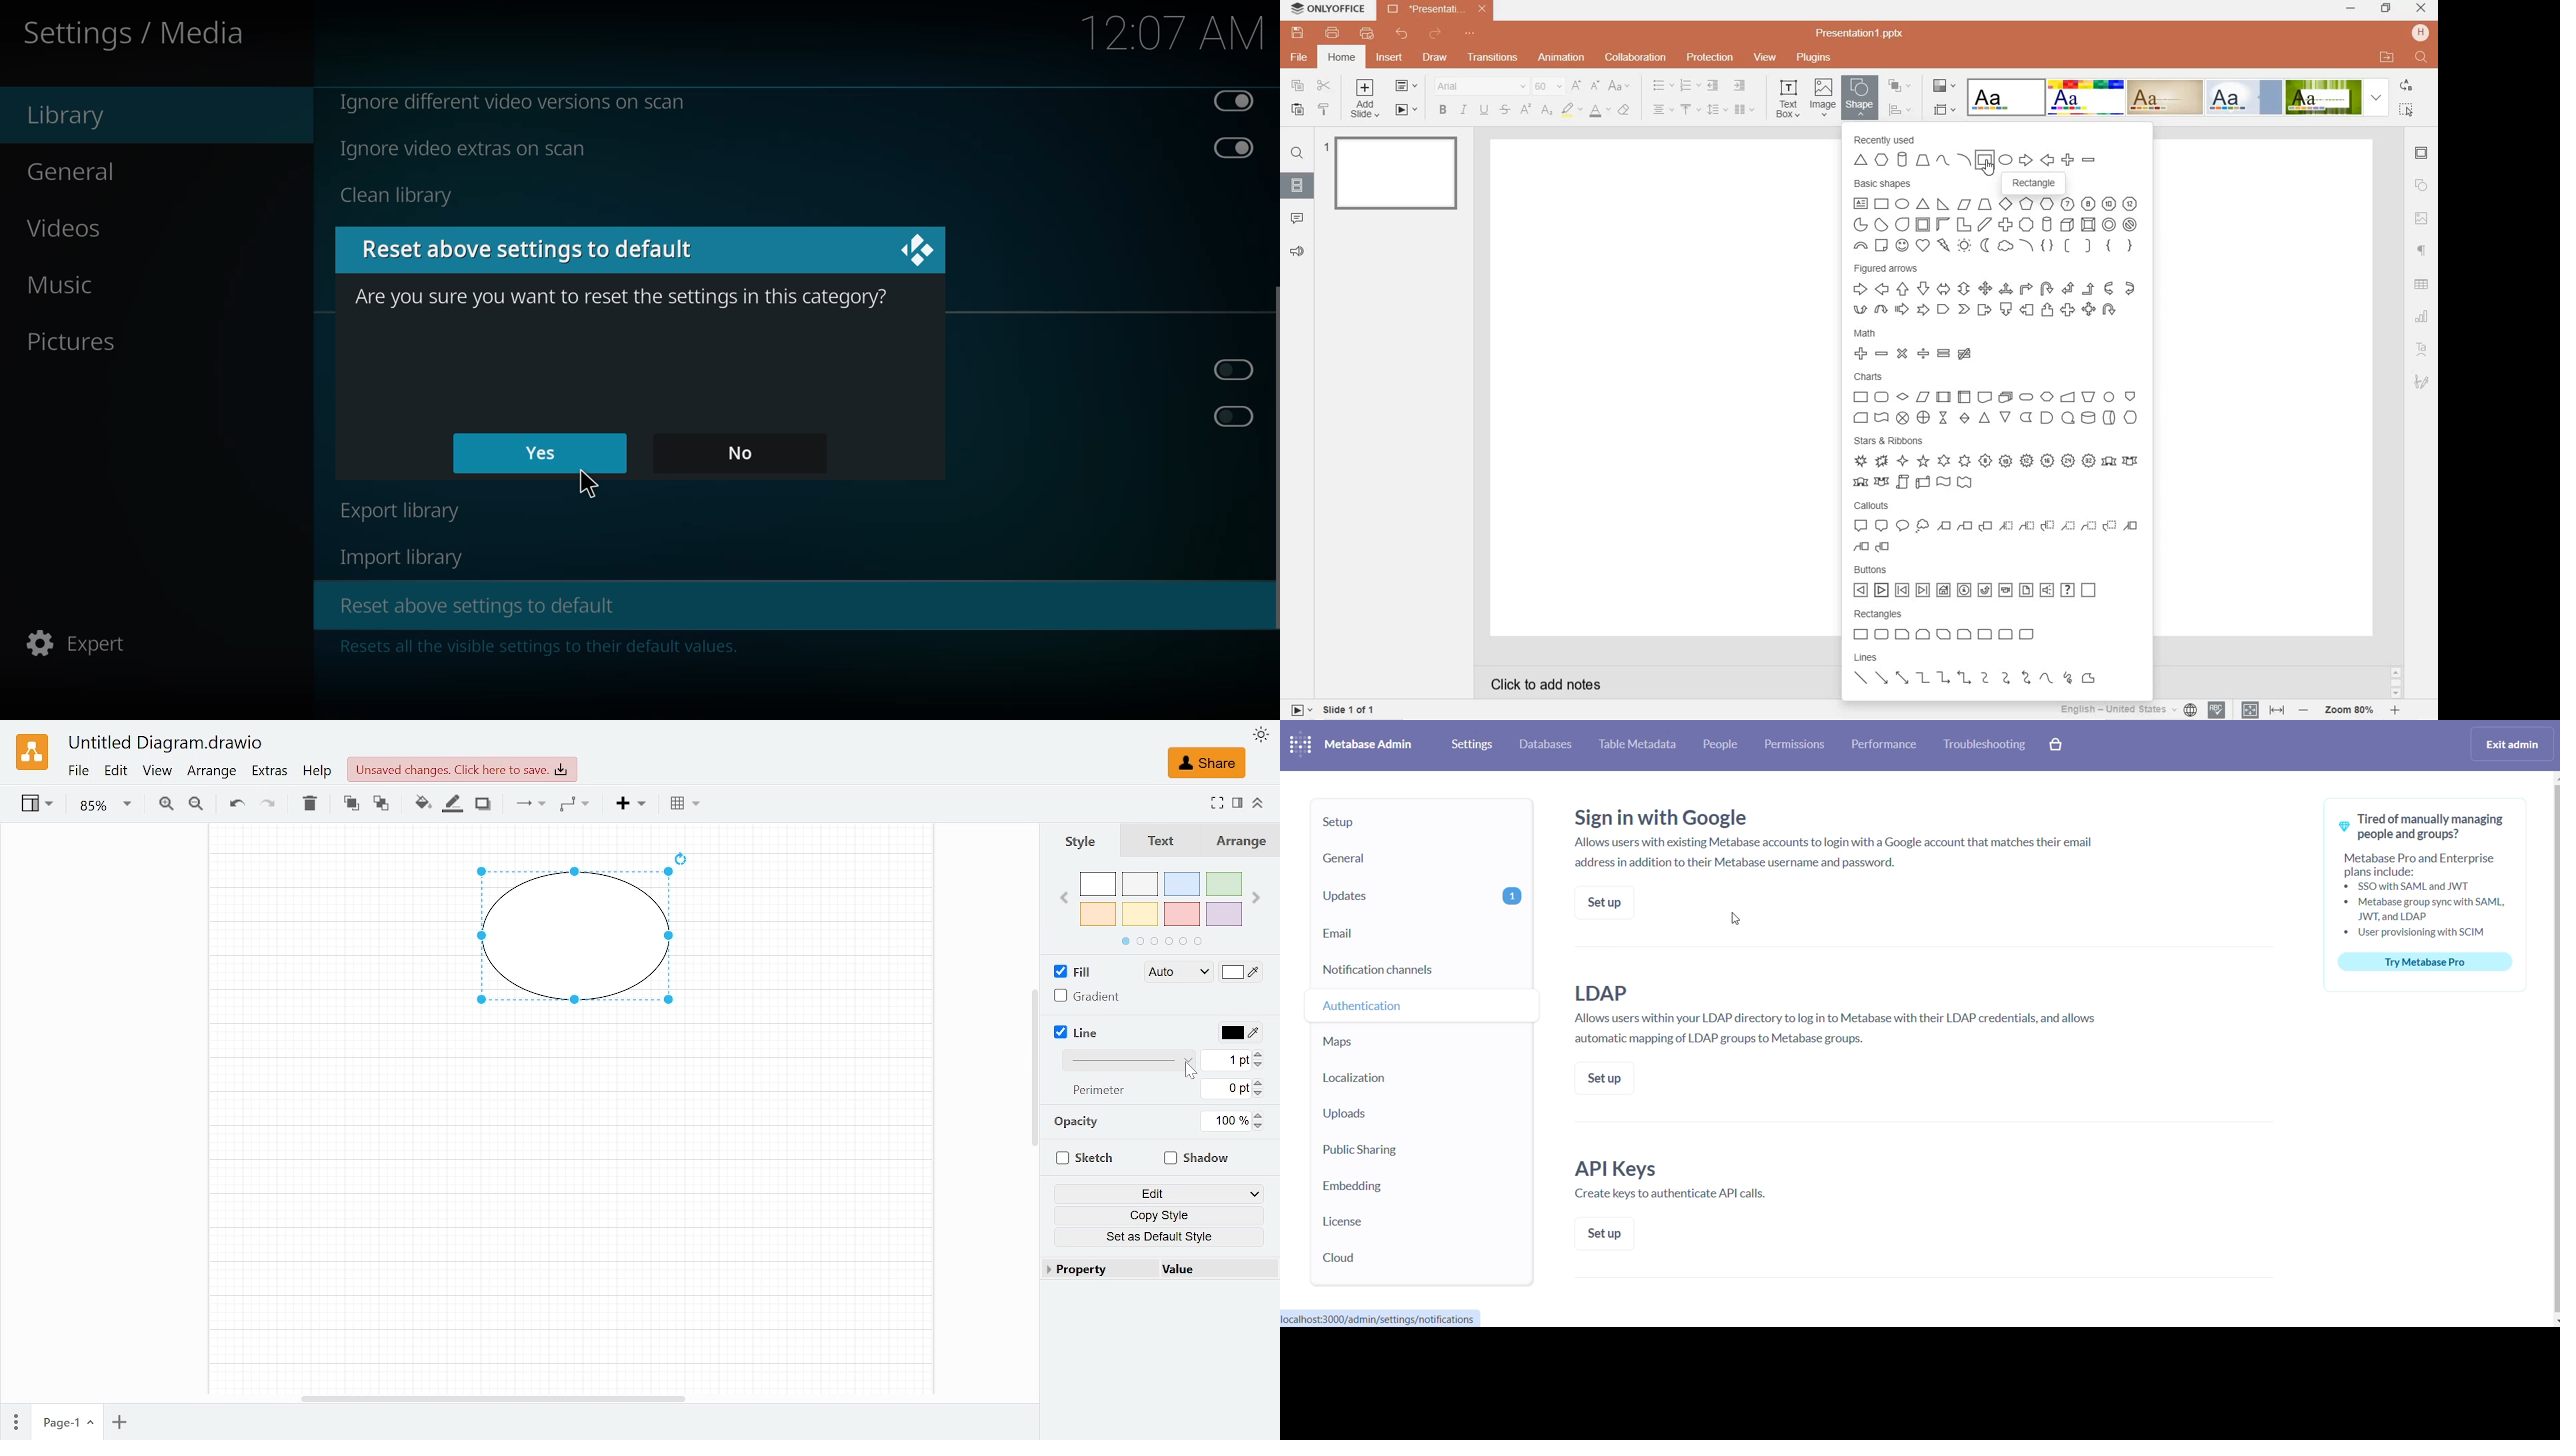  I want to click on Left right arrow, so click(1945, 289).